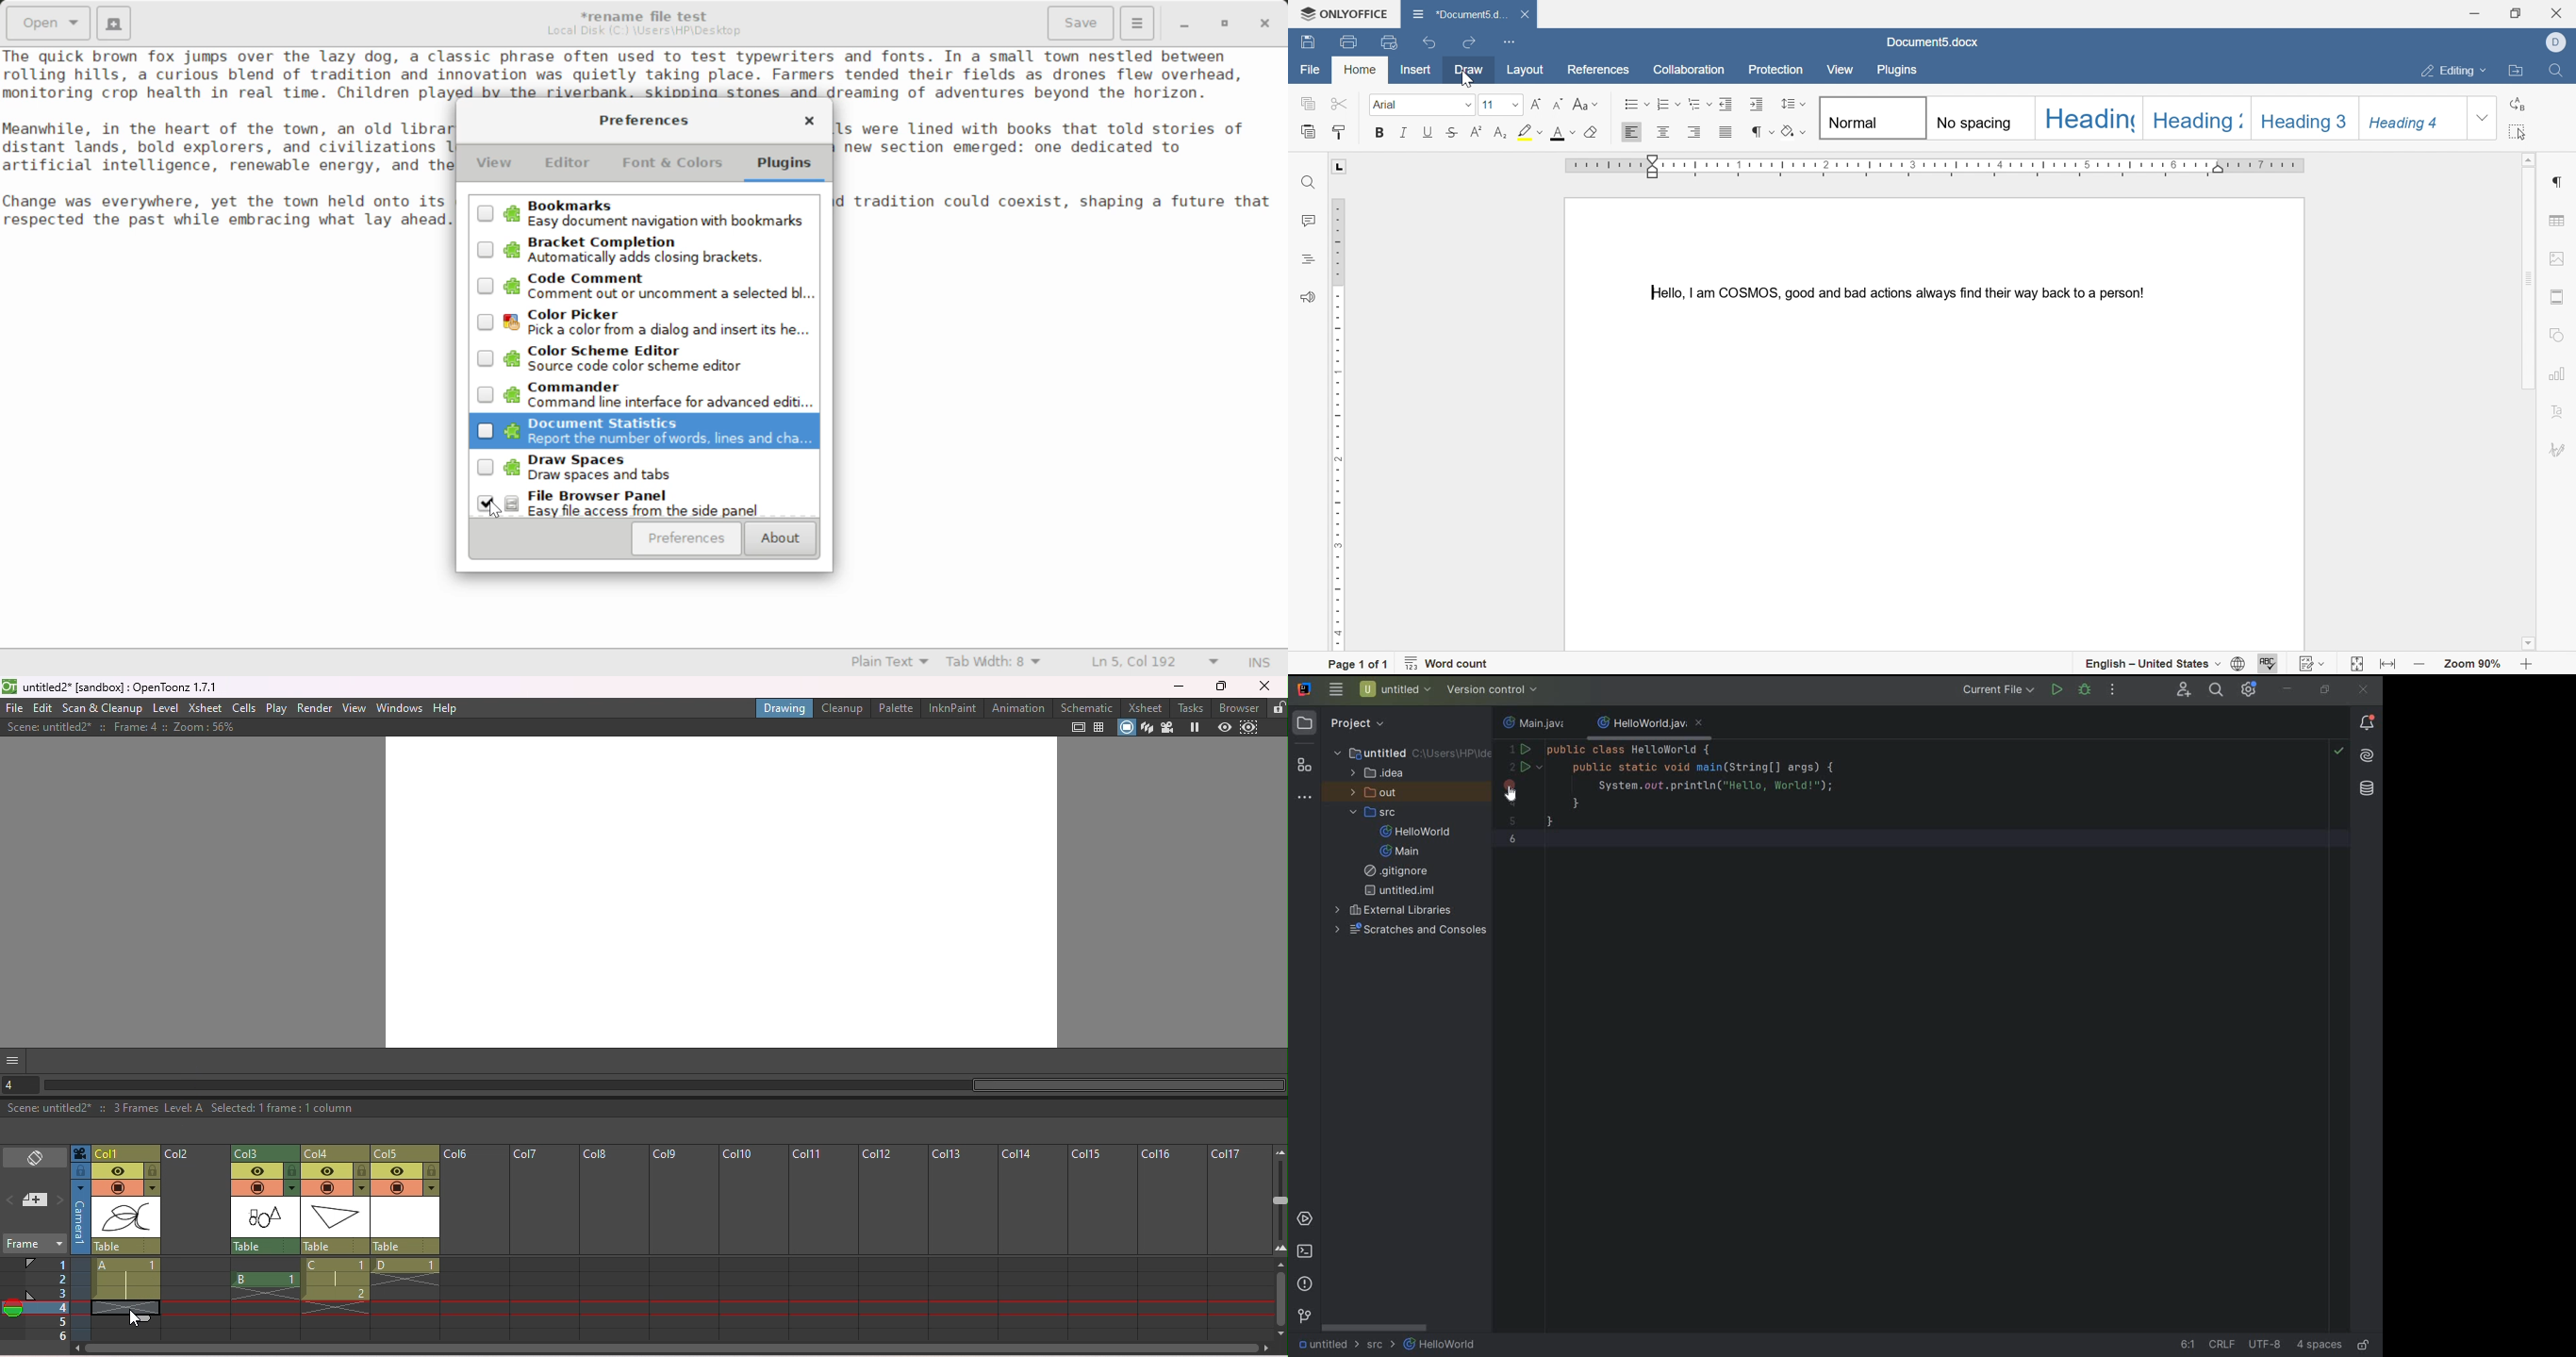  What do you see at coordinates (48, 21) in the screenshot?
I see `Open Document` at bounding box center [48, 21].